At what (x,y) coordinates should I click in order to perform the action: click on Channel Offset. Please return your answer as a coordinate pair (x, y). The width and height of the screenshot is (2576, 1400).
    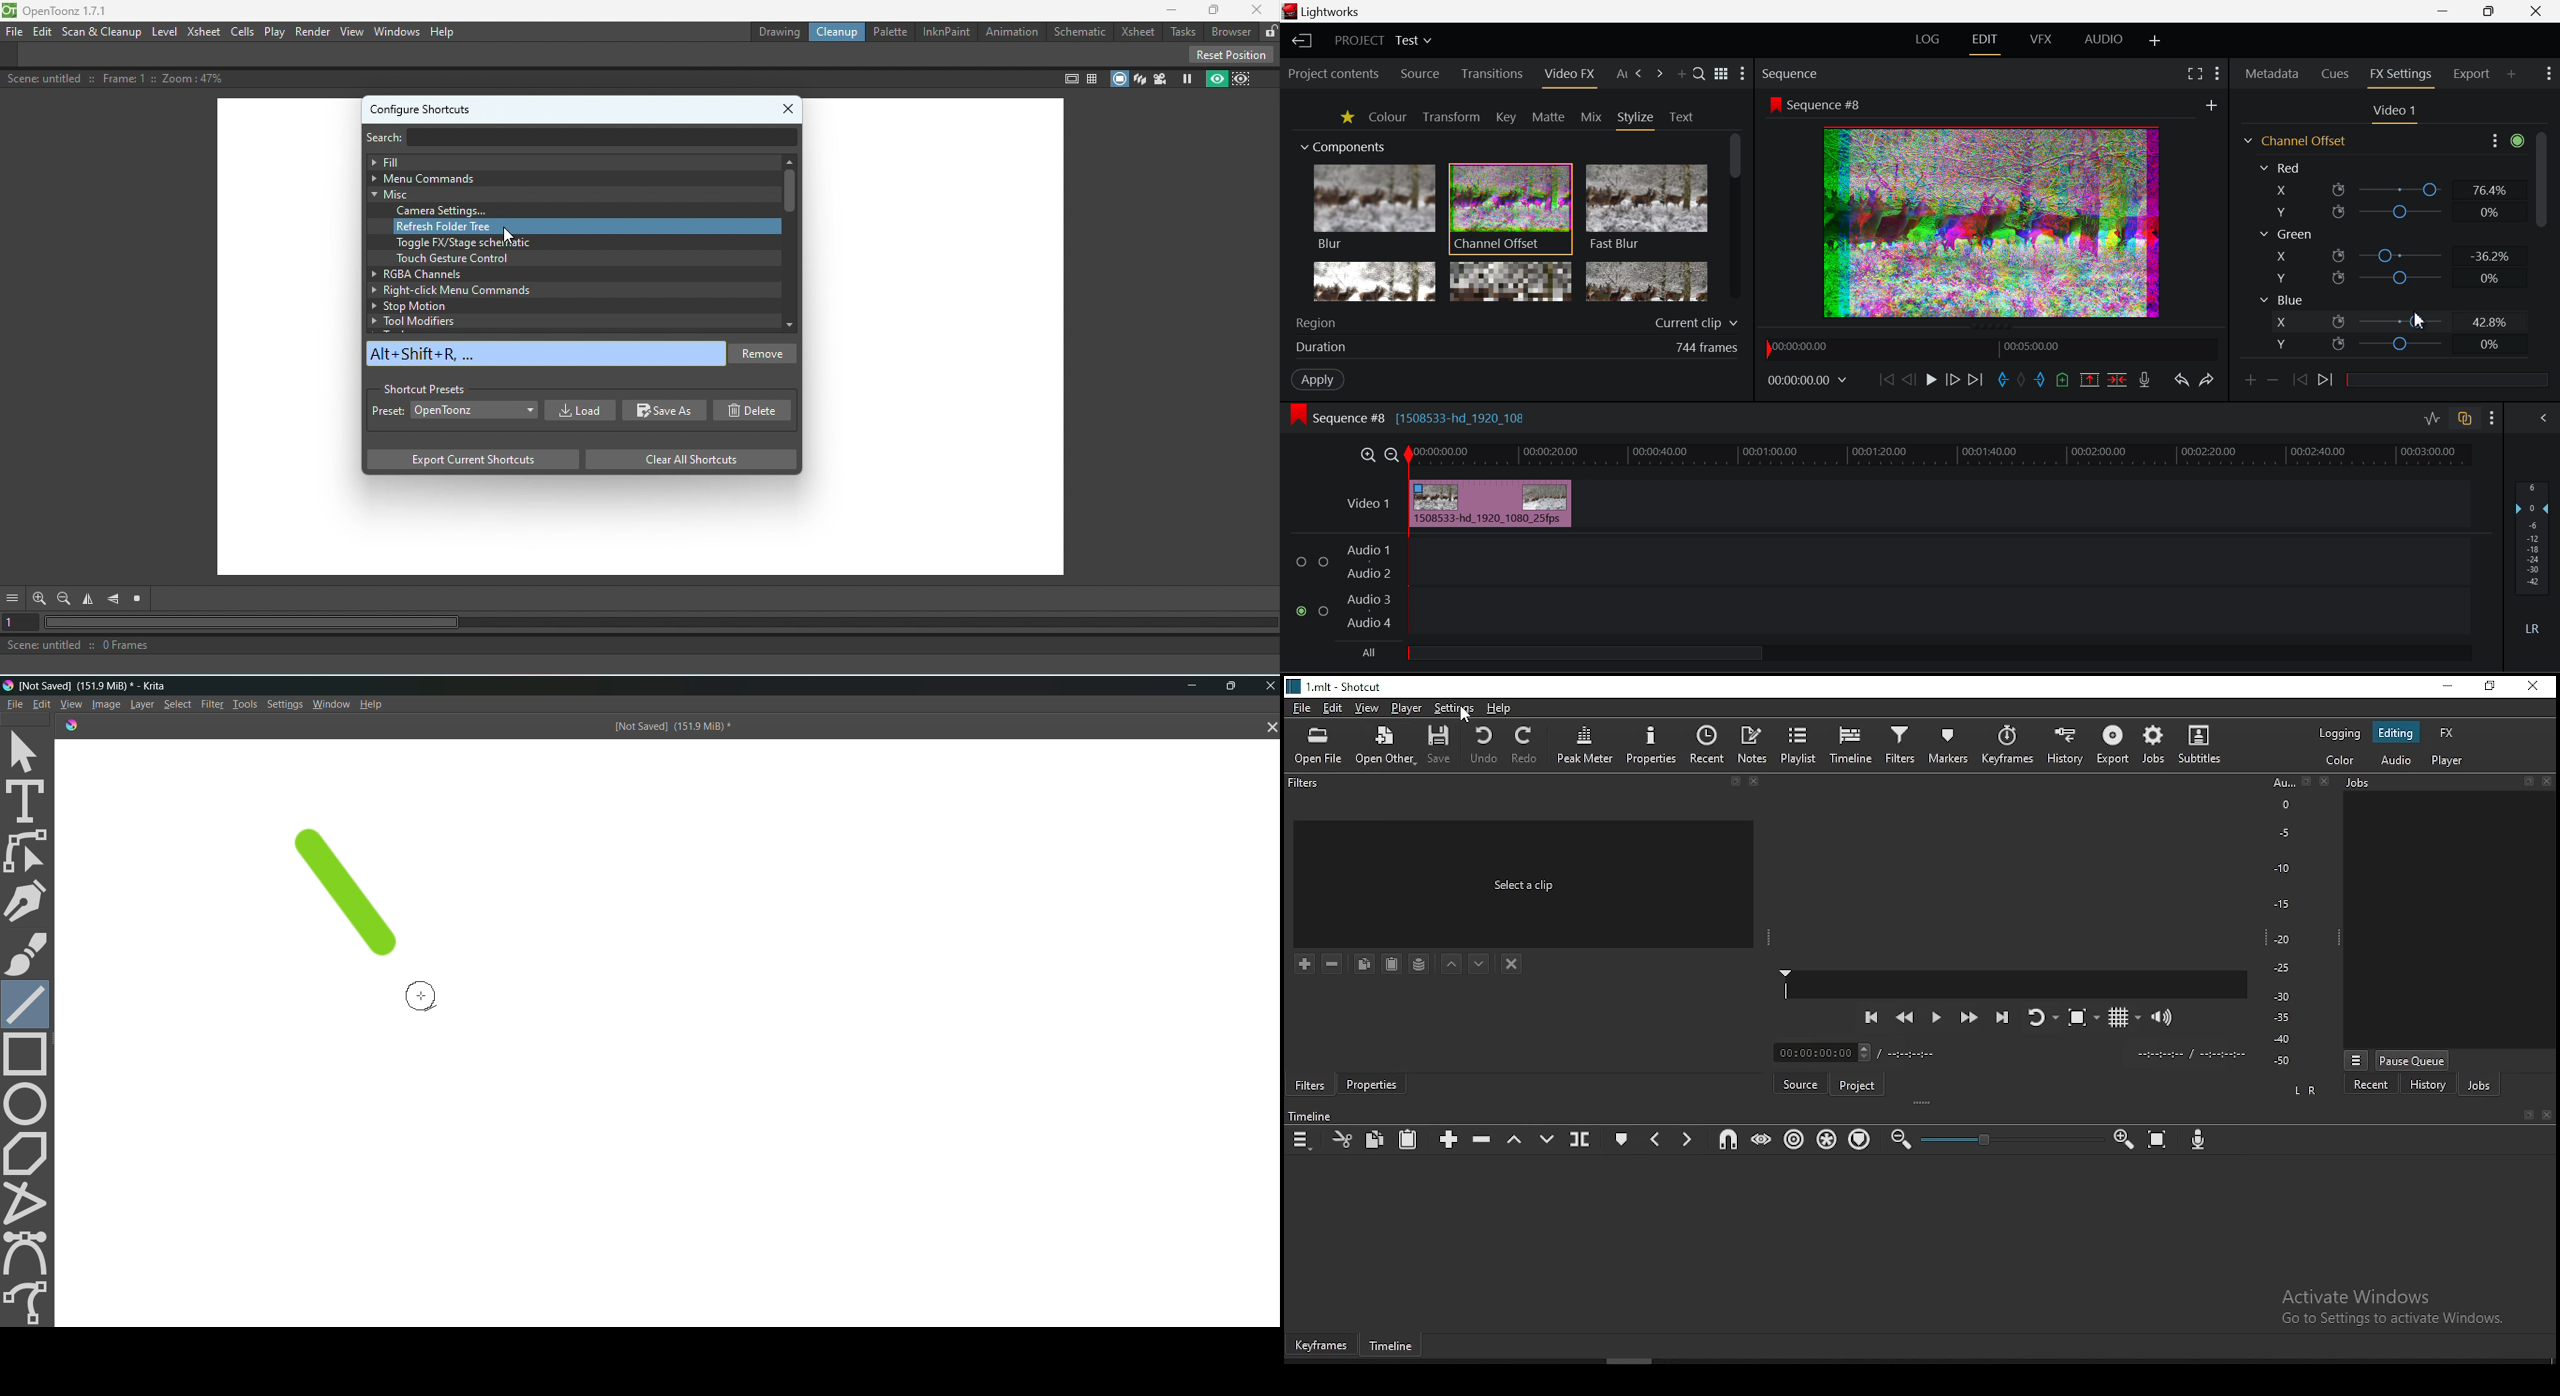
    Looking at the image, I should click on (1511, 210).